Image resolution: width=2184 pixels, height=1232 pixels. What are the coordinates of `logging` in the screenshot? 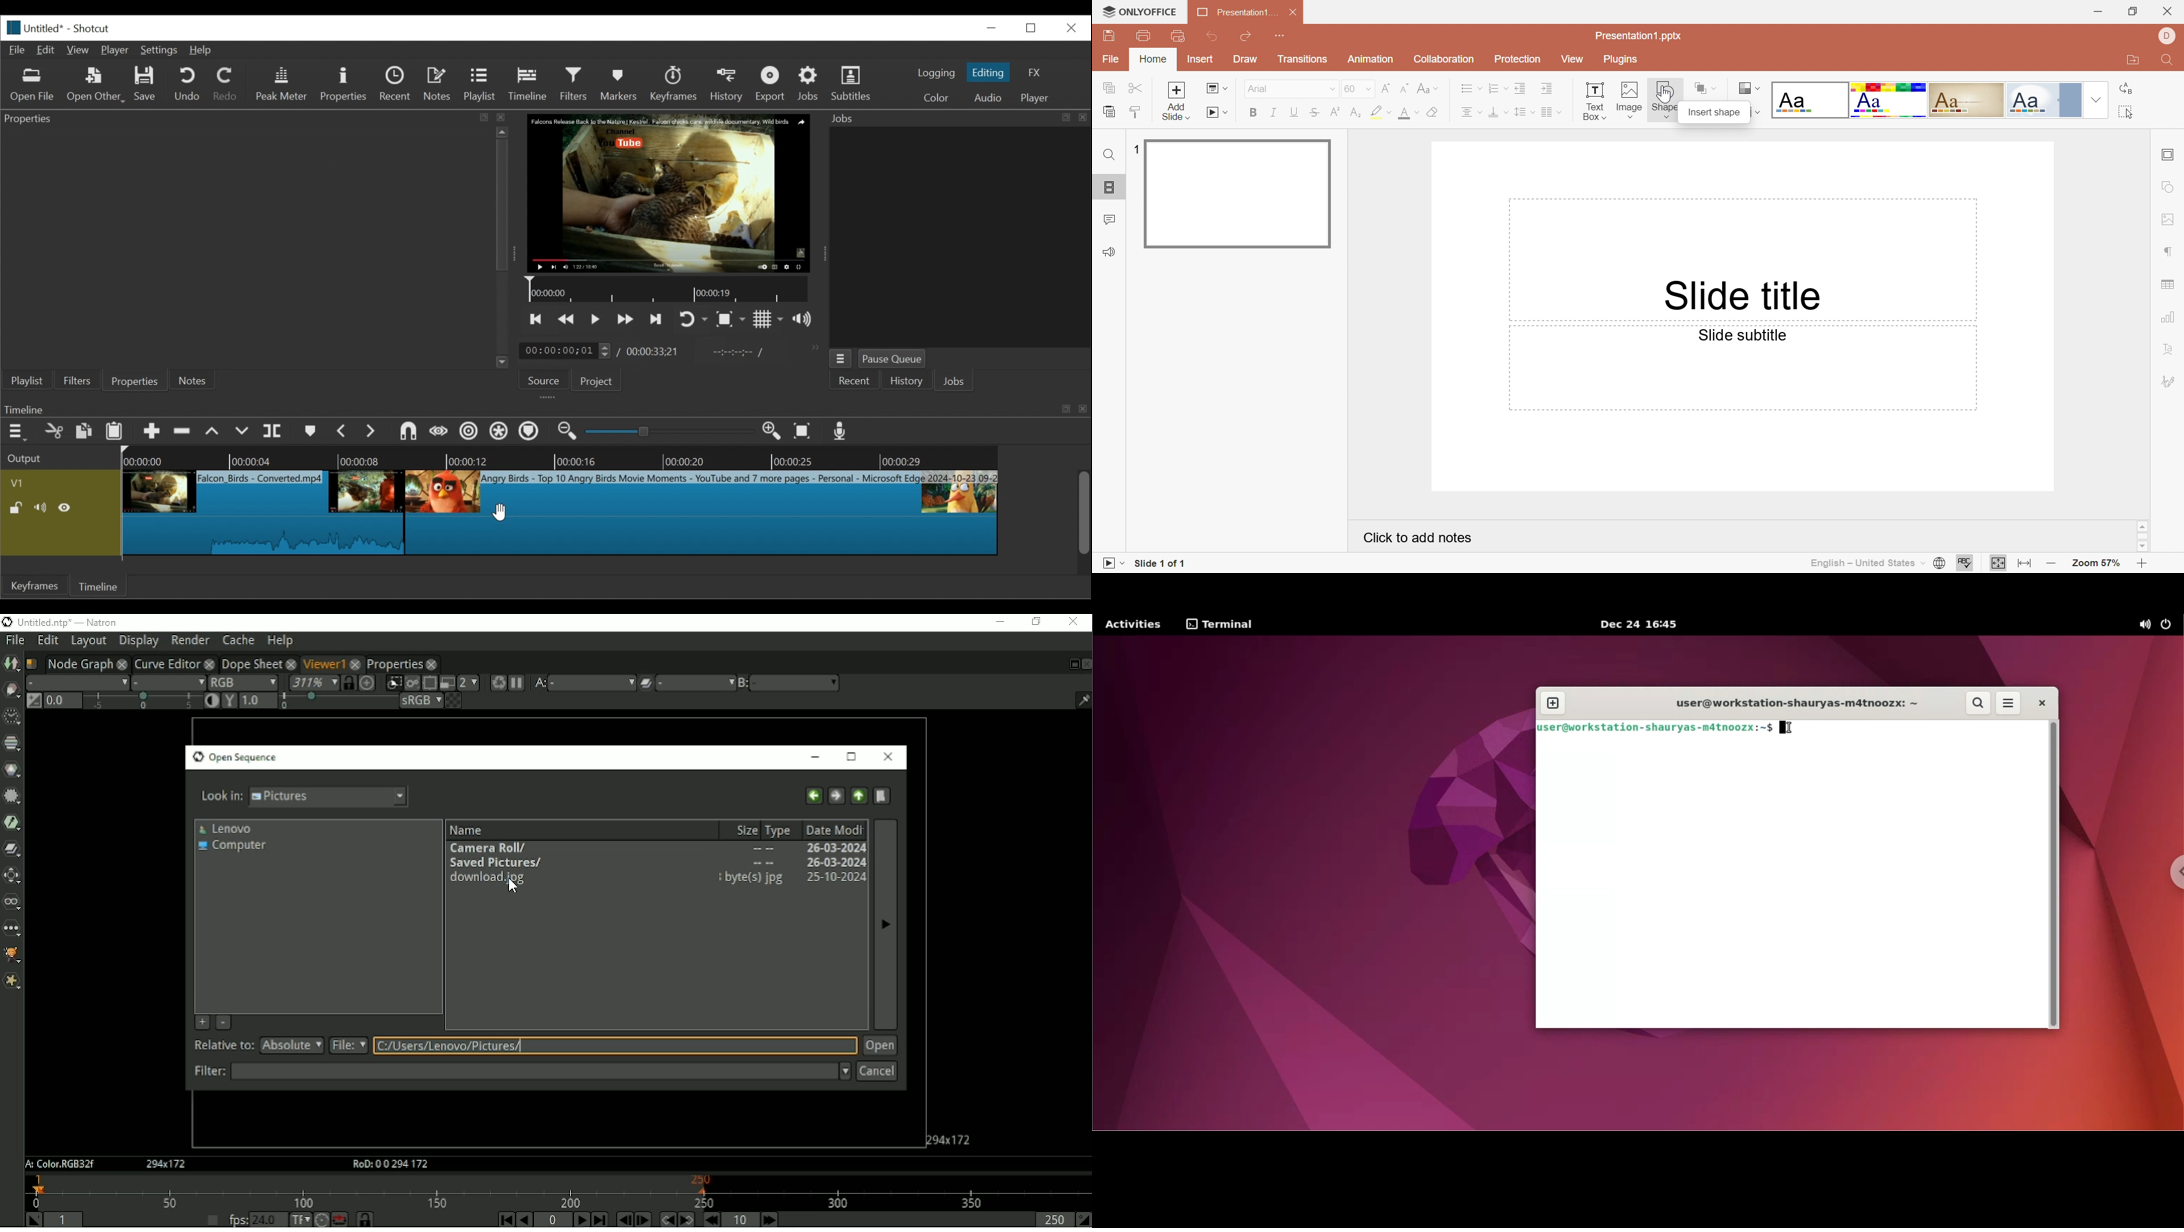 It's located at (937, 74).